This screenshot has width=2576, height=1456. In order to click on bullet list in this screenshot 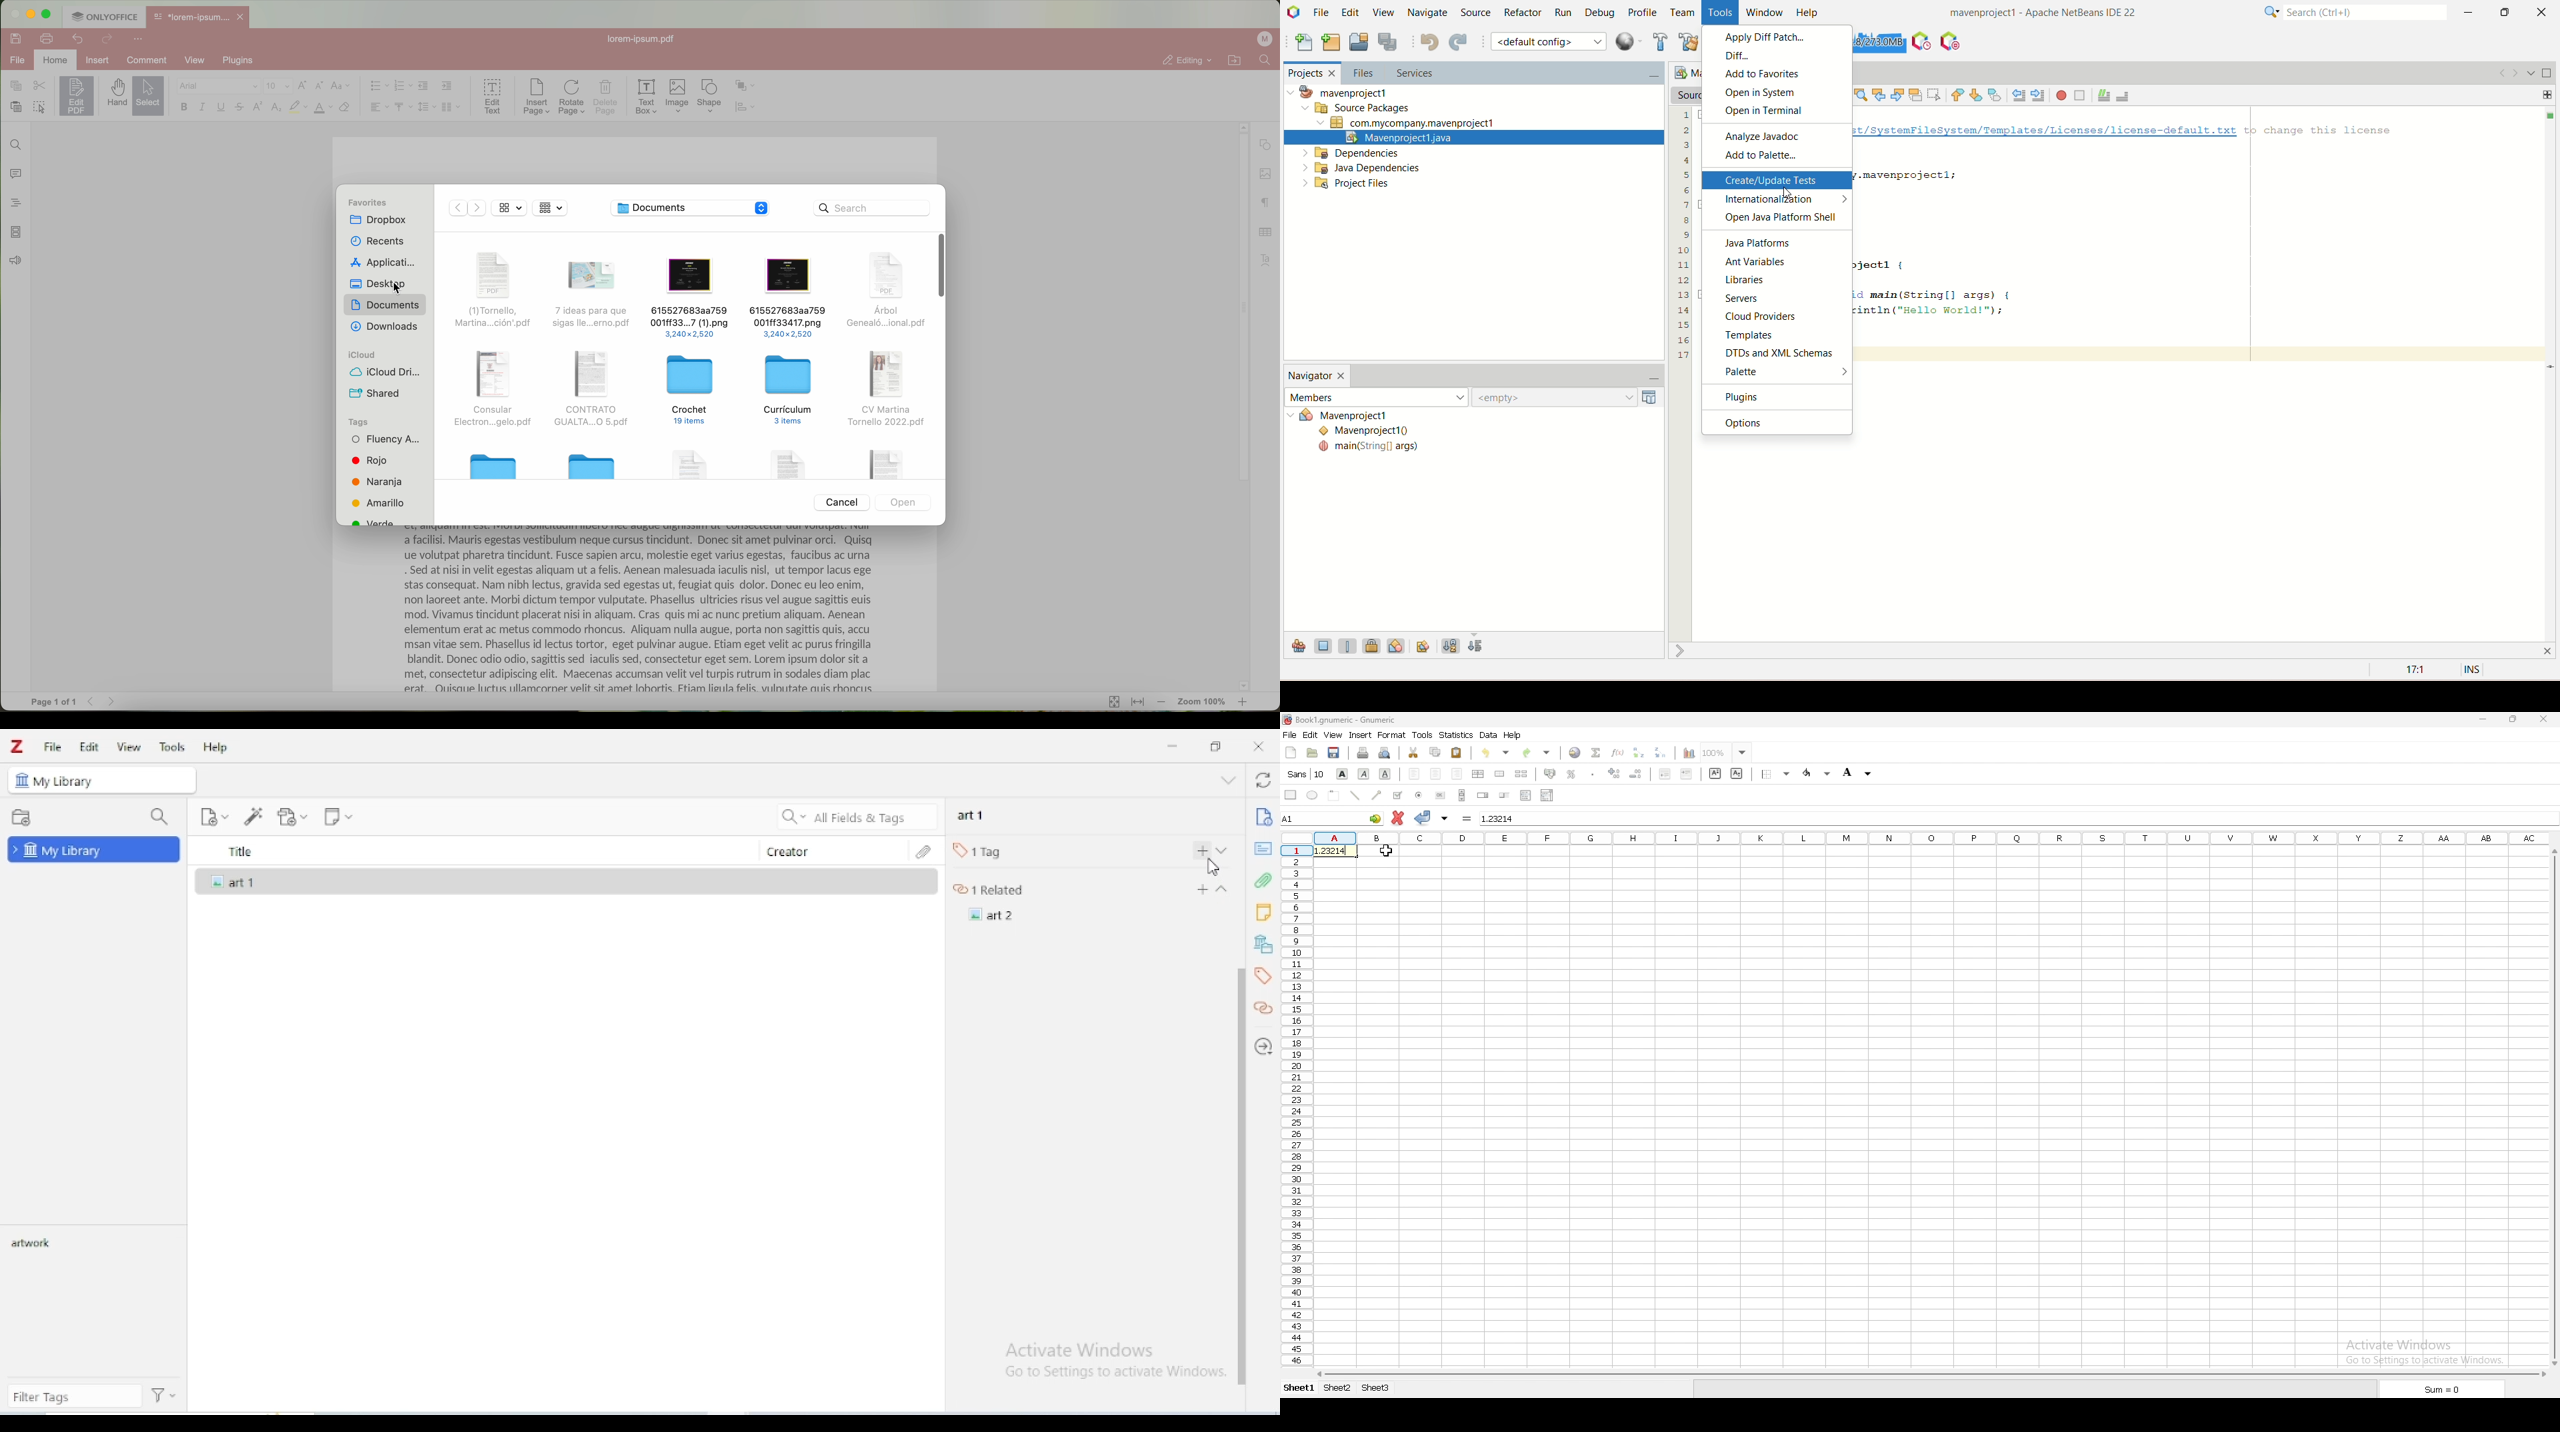, I will do `click(377, 86)`.